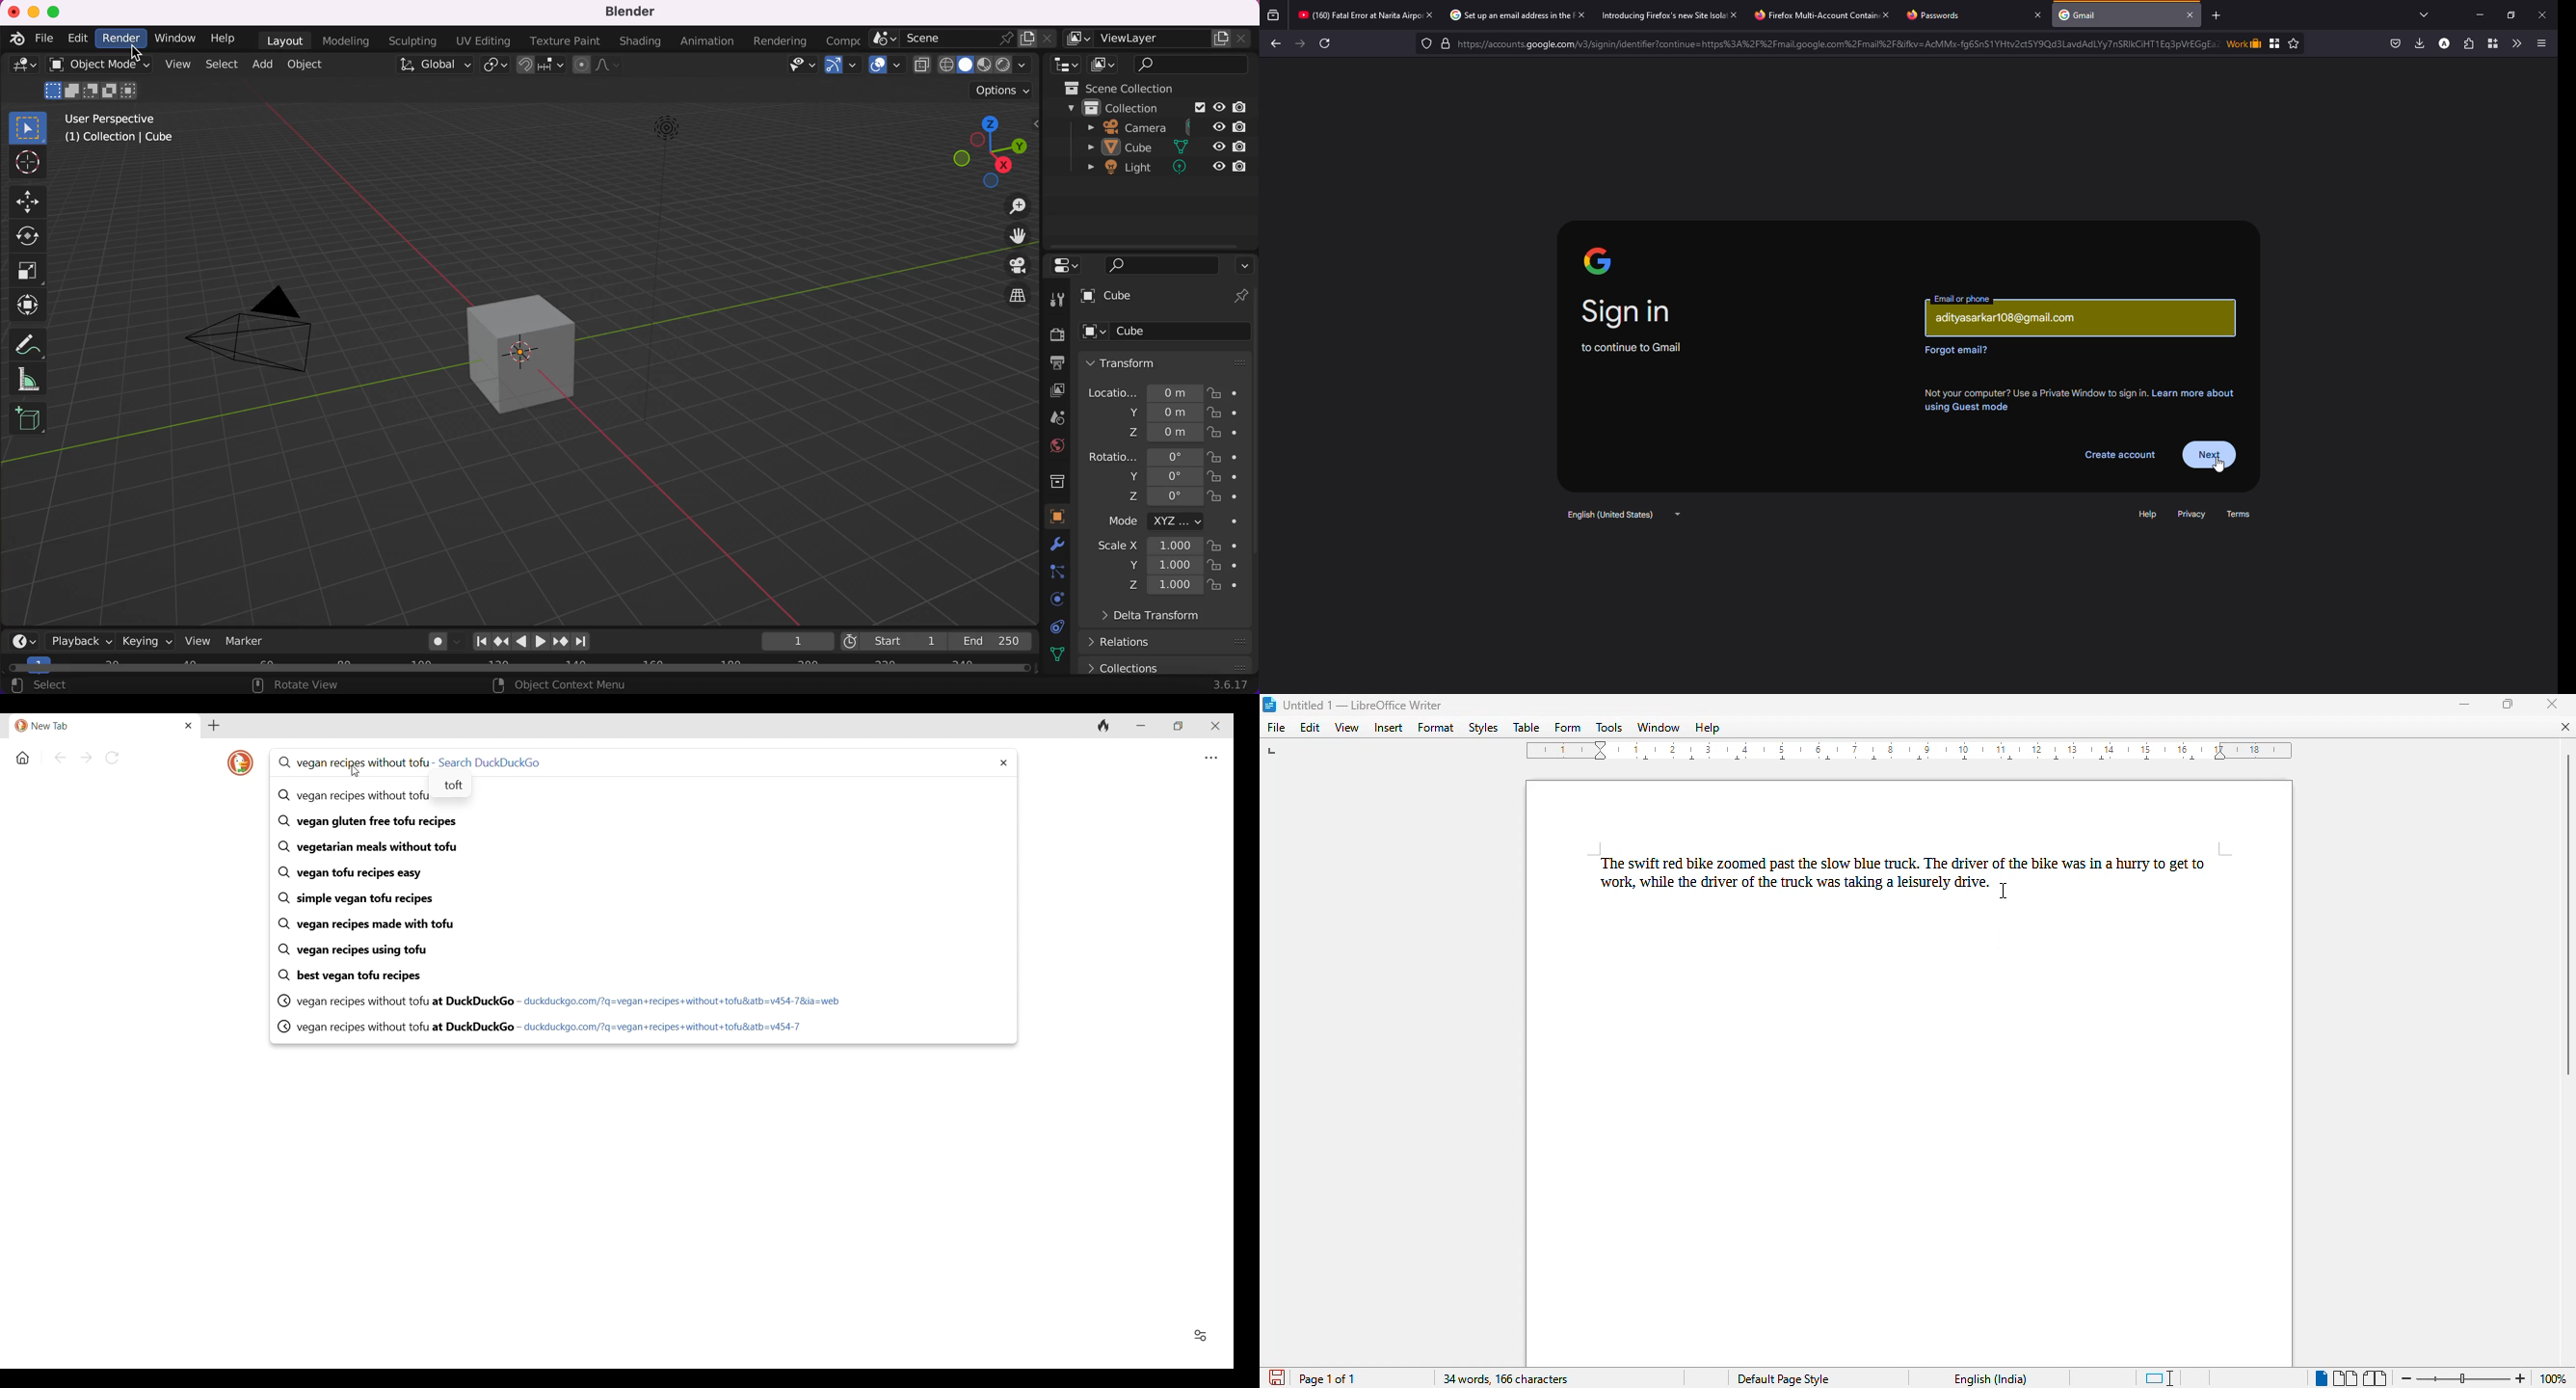 This screenshot has height=1400, width=2576. I want to click on render, so click(121, 40).